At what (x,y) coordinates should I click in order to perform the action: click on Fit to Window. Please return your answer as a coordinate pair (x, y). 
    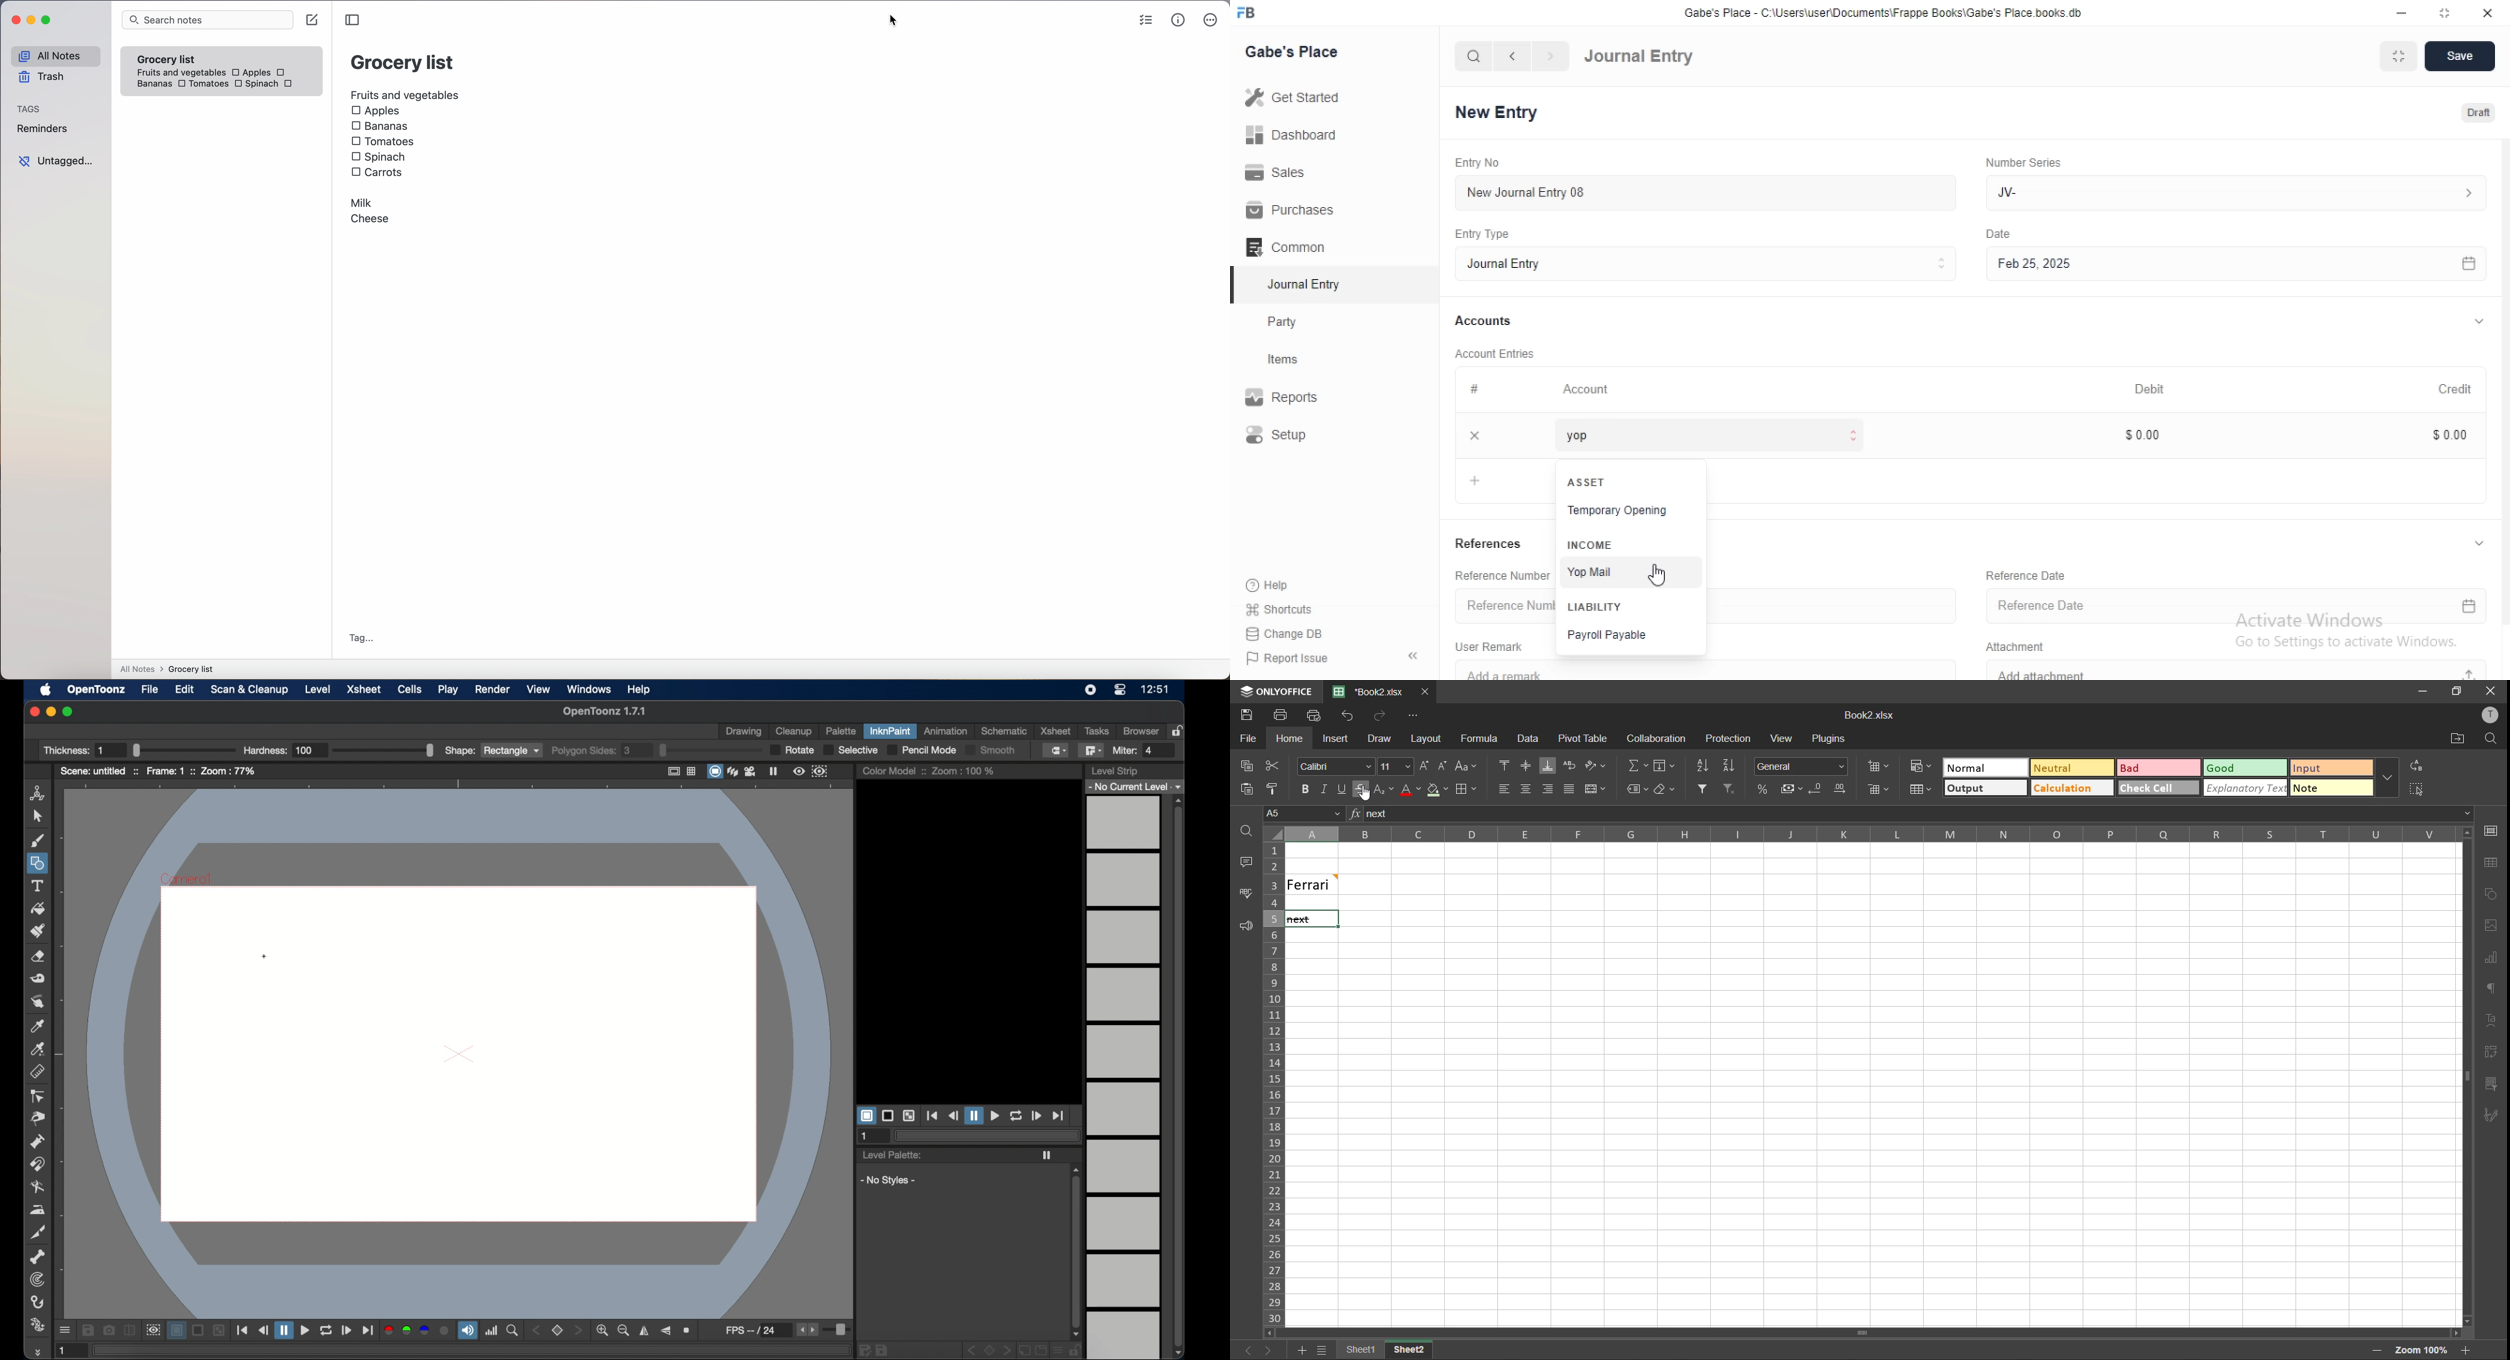
    Looking at the image, I should click on (2400, 56).